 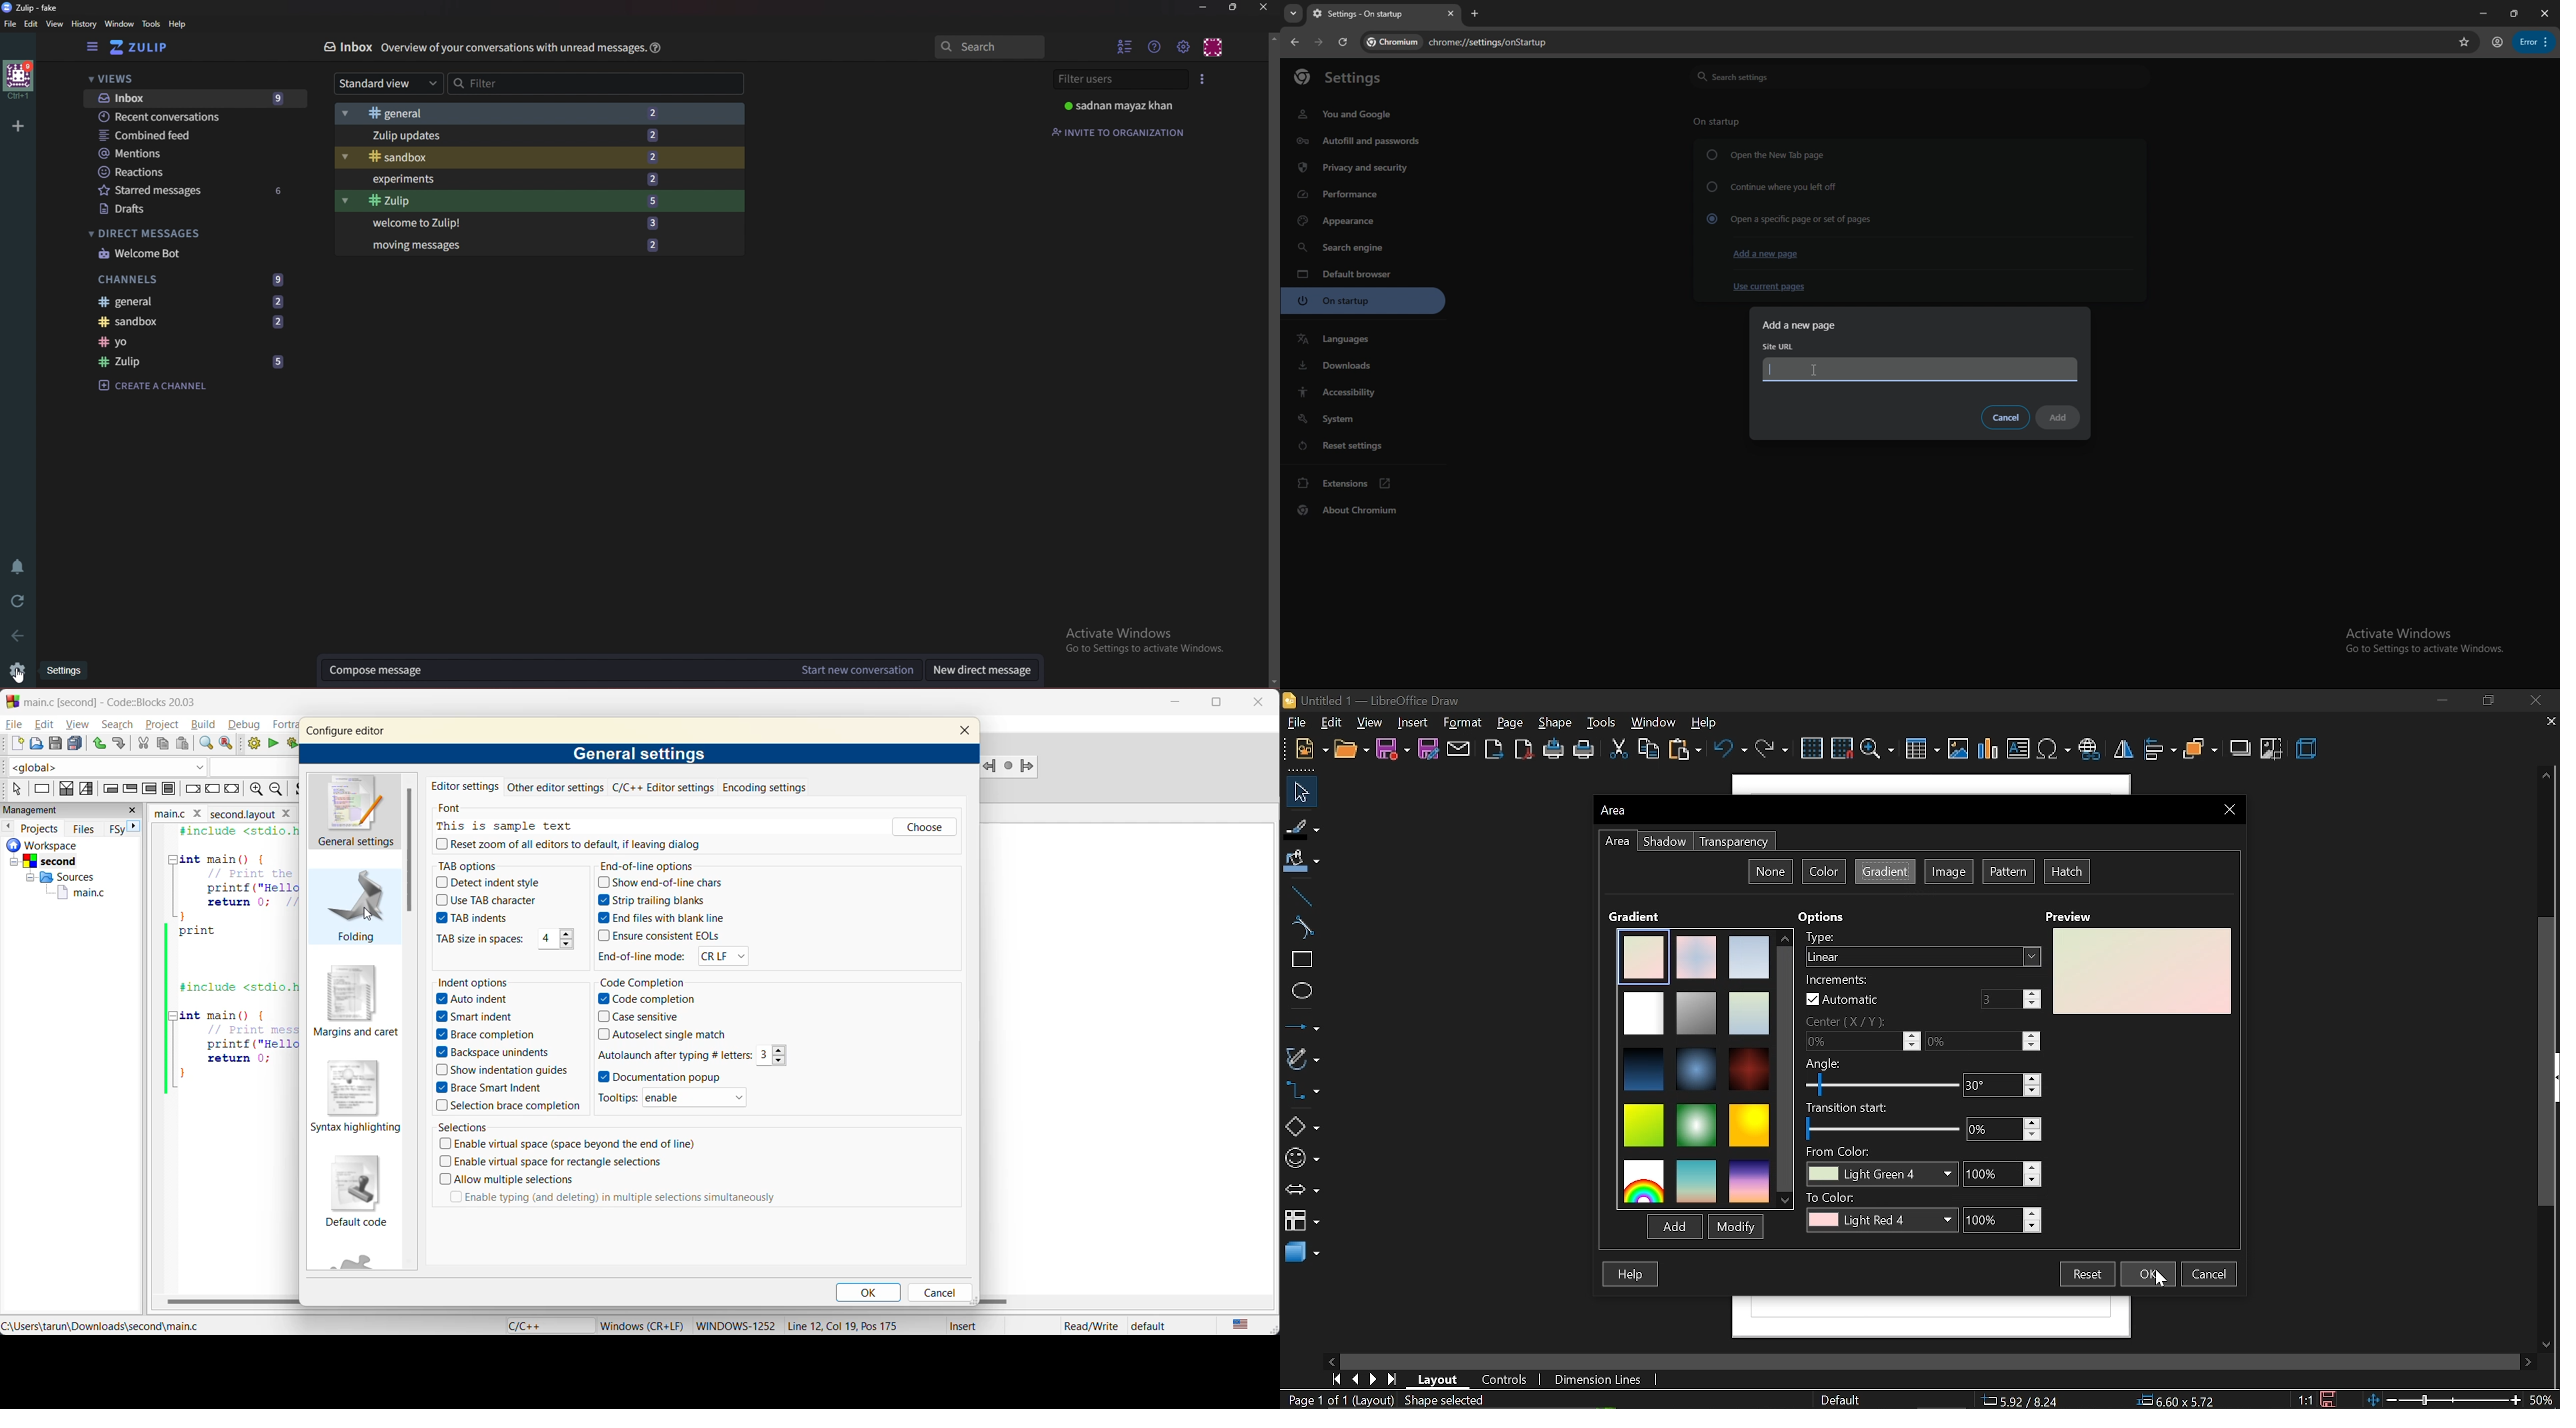 I want to click on from color, so click(x=1882, y=1167).